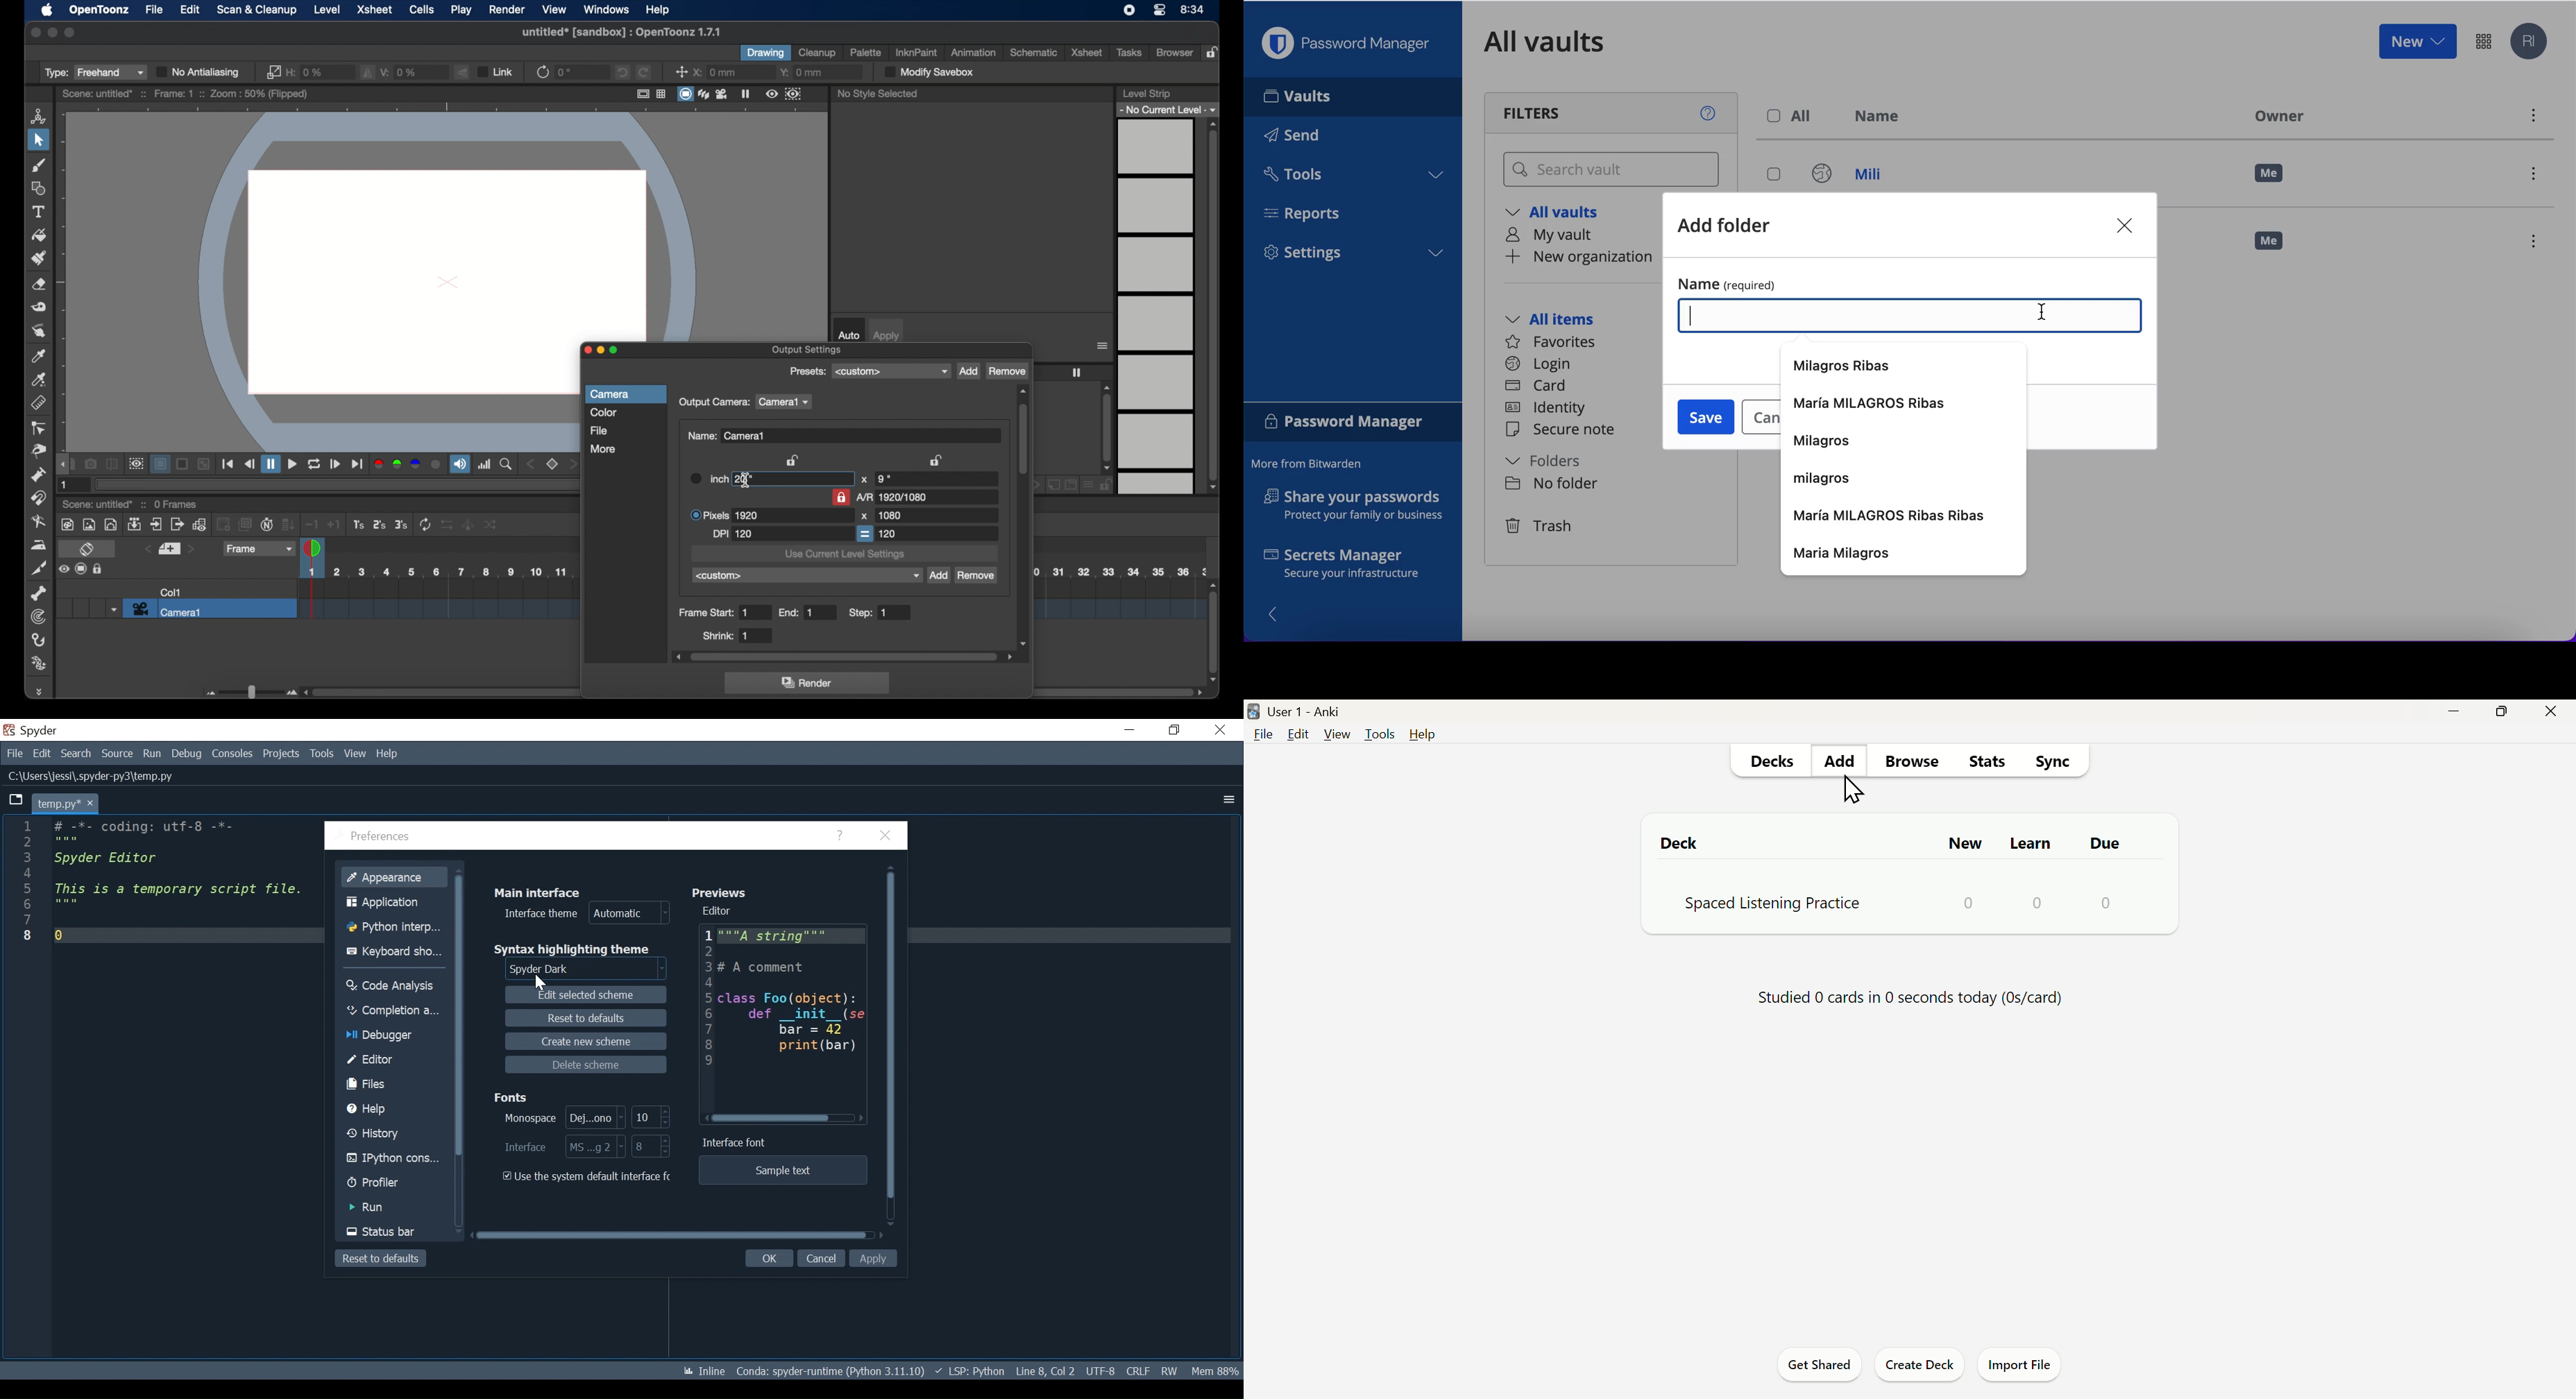 The width and height of the screenshot is (2576, 1400). What do you see at coordinates (970, 1370) in the screenshot?
I see `Language` at bounding box center [970, 1370].